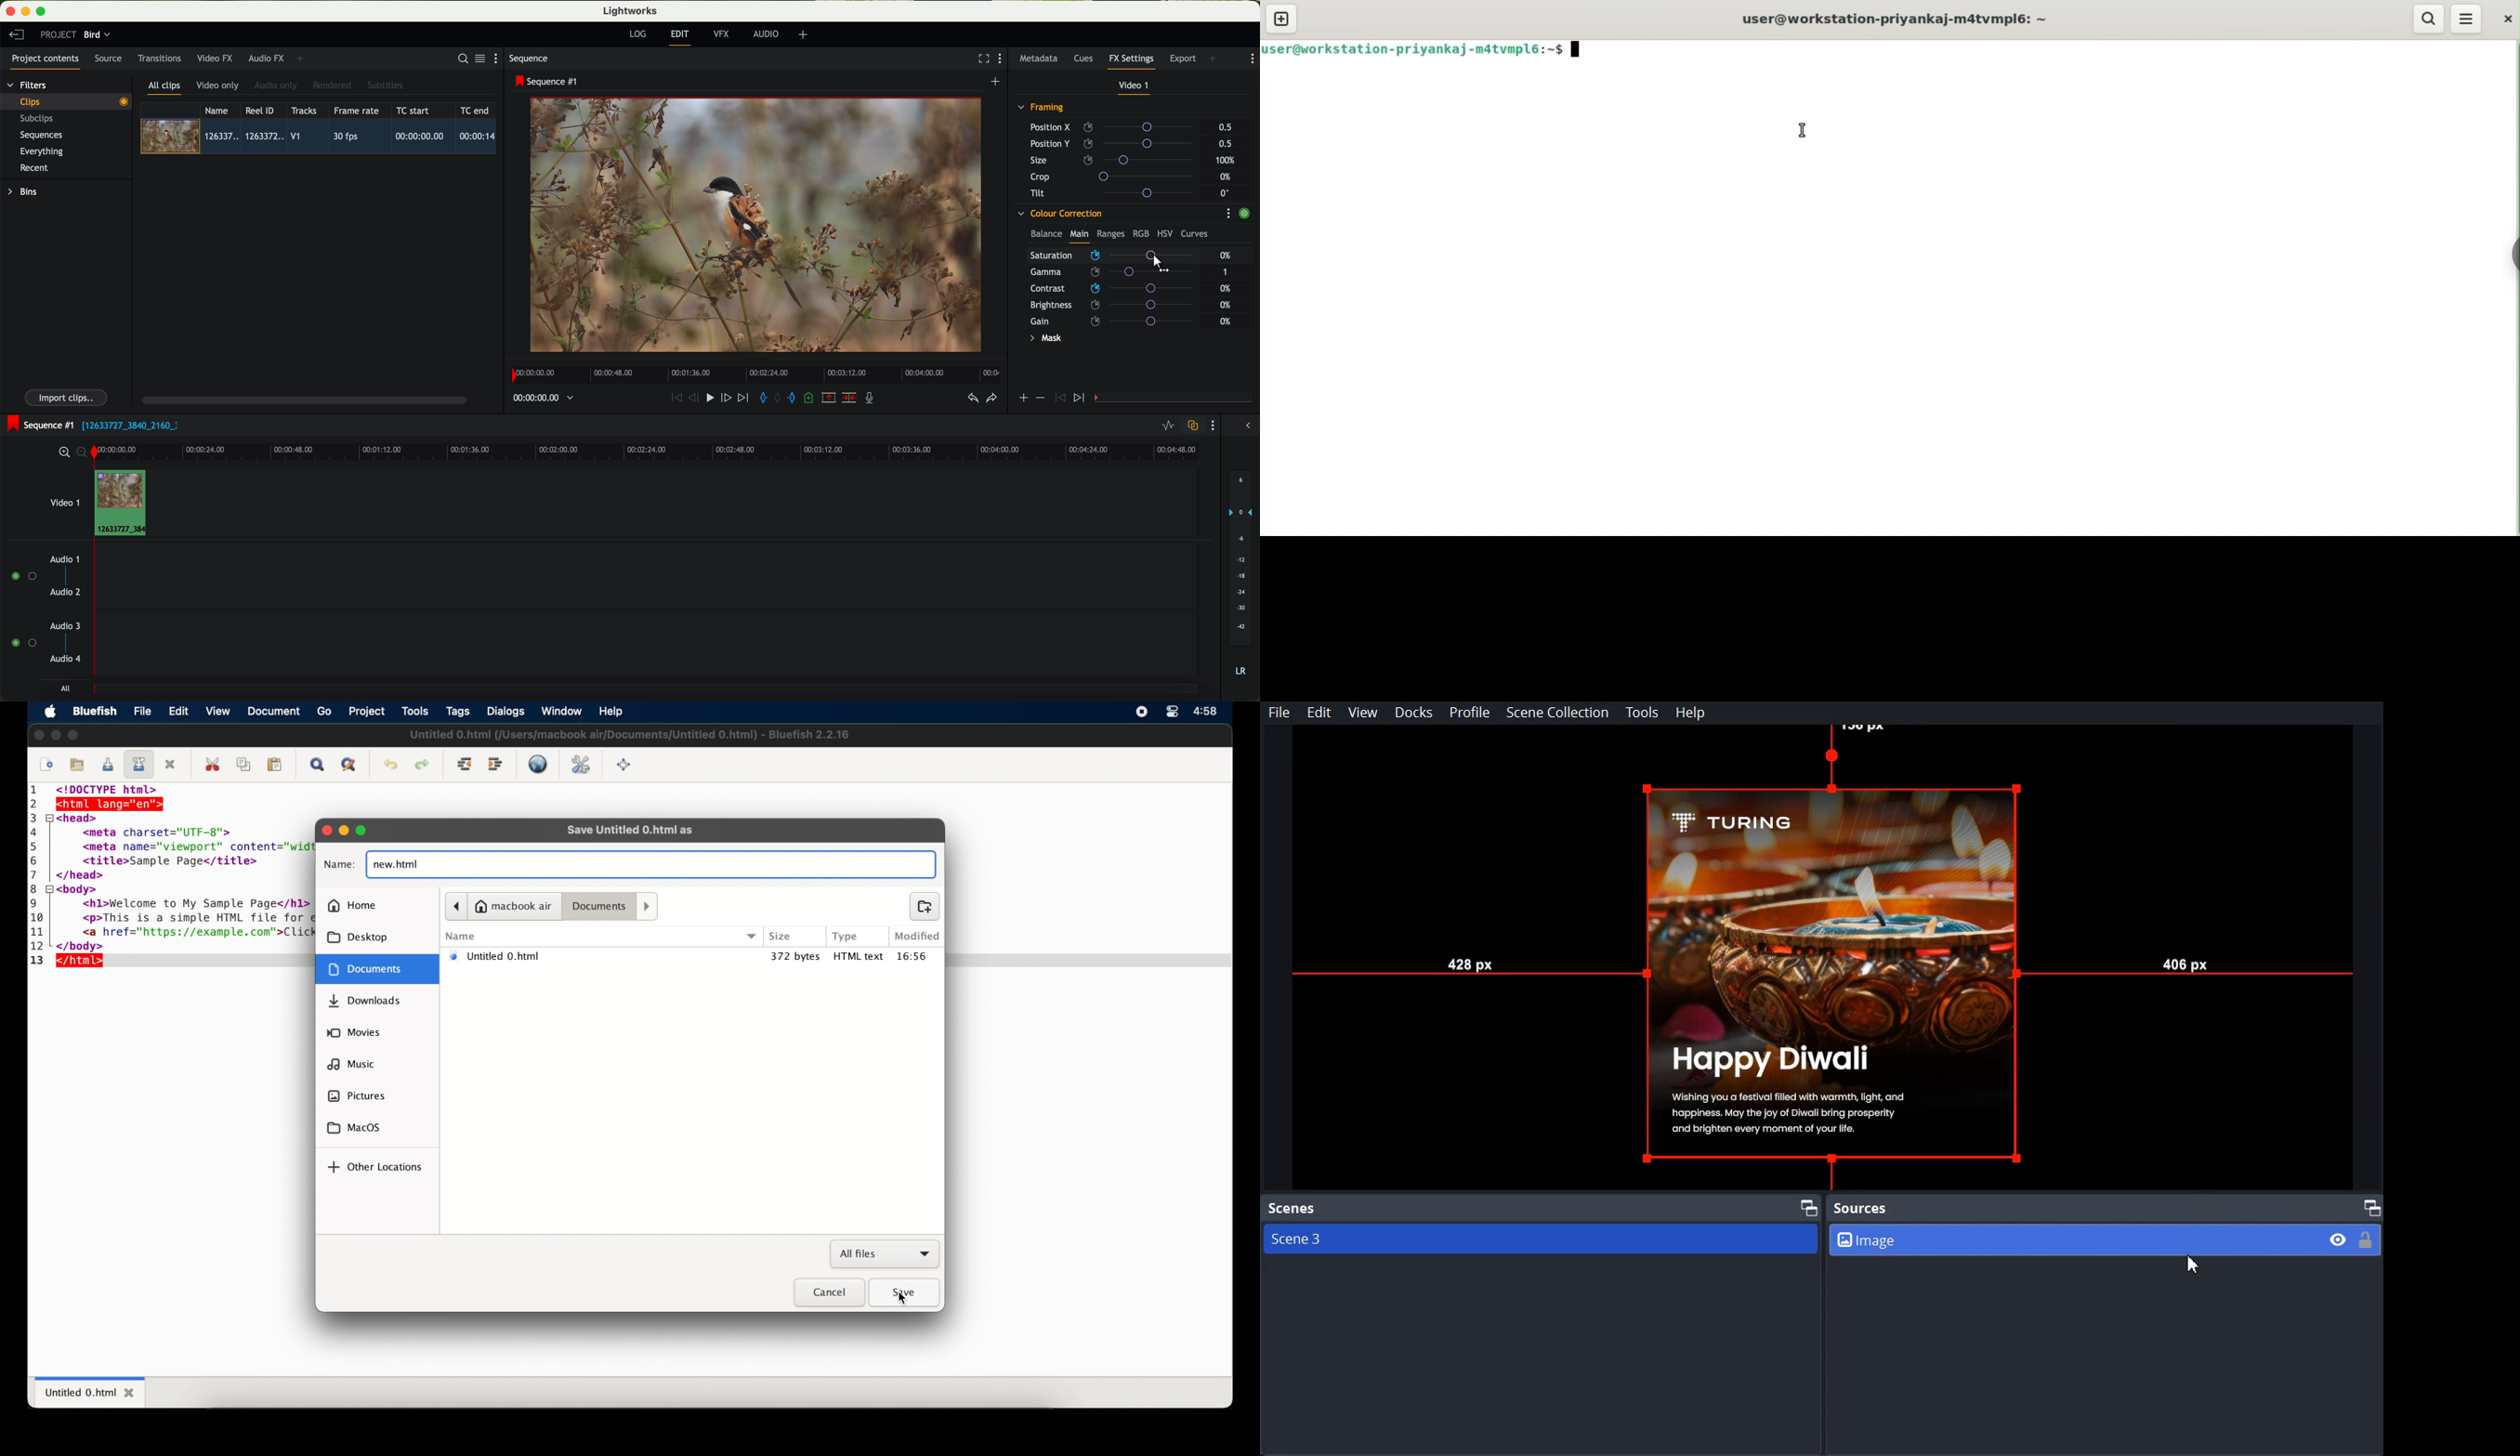 This screenshot has width=2520, height=1456. I want to click on dropdown menu, so click(752, 936).